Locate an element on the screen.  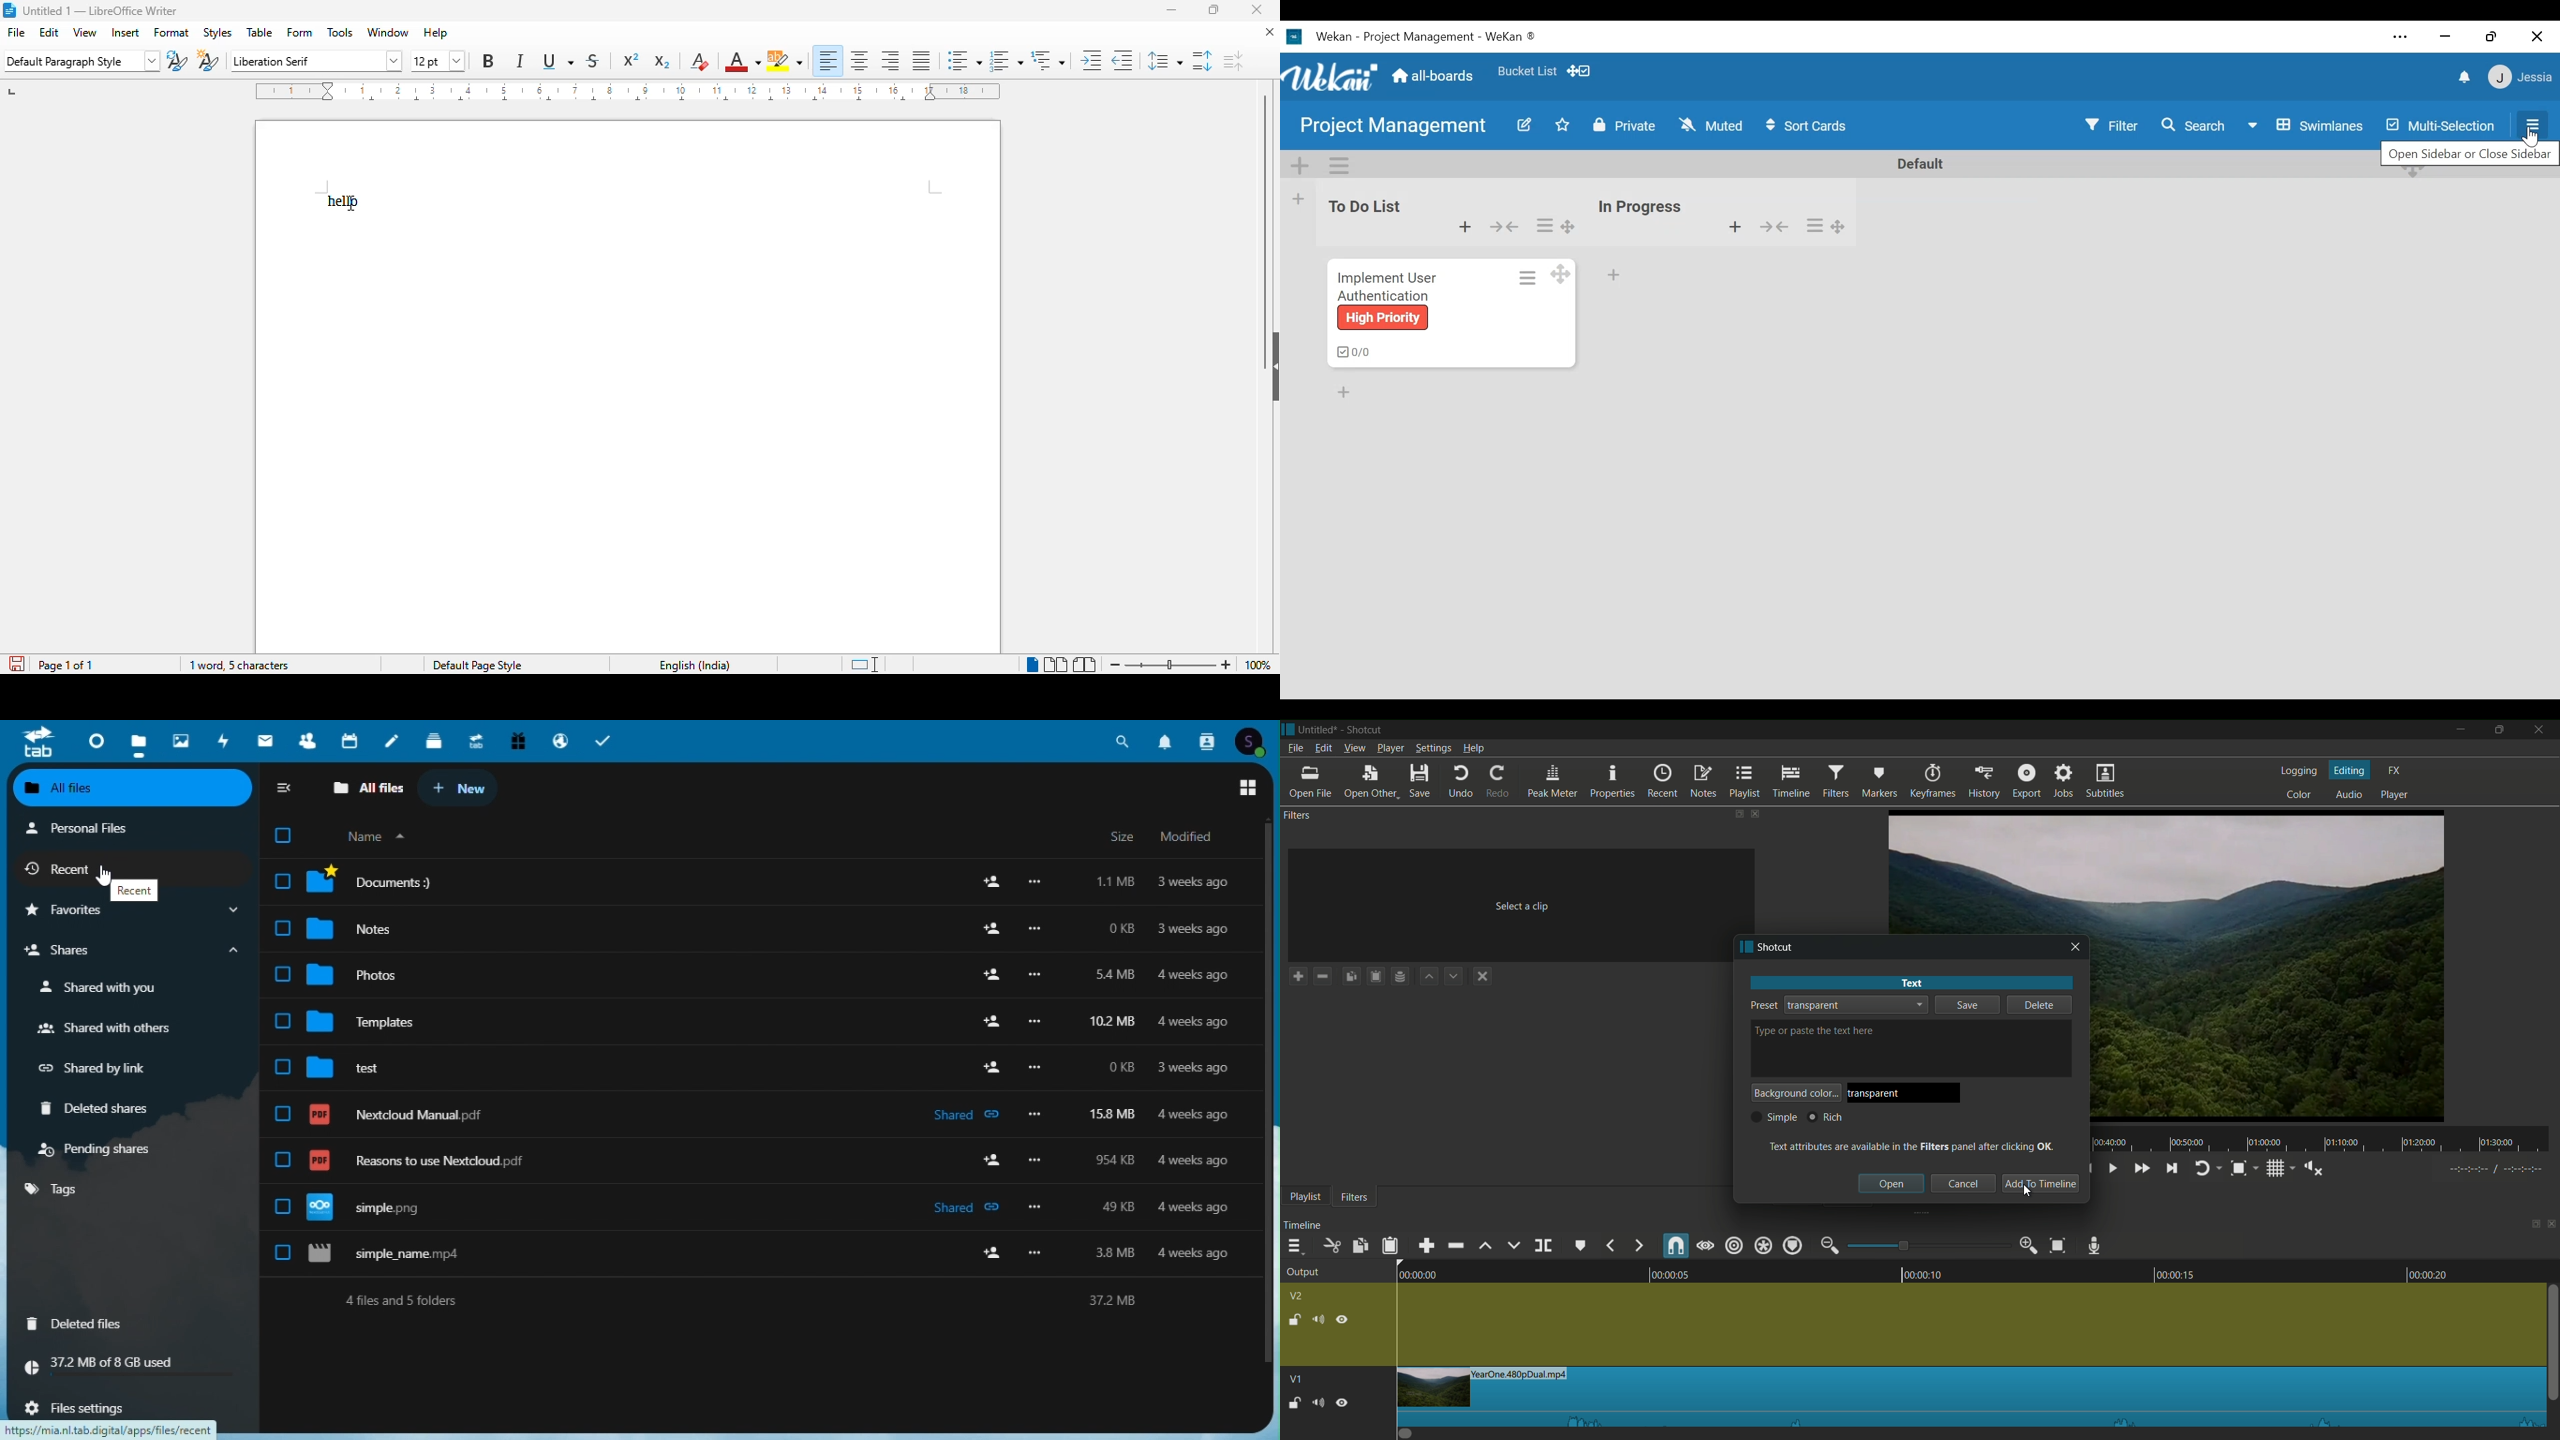
Toggle Favorite is located at coordinates (1559, 126).